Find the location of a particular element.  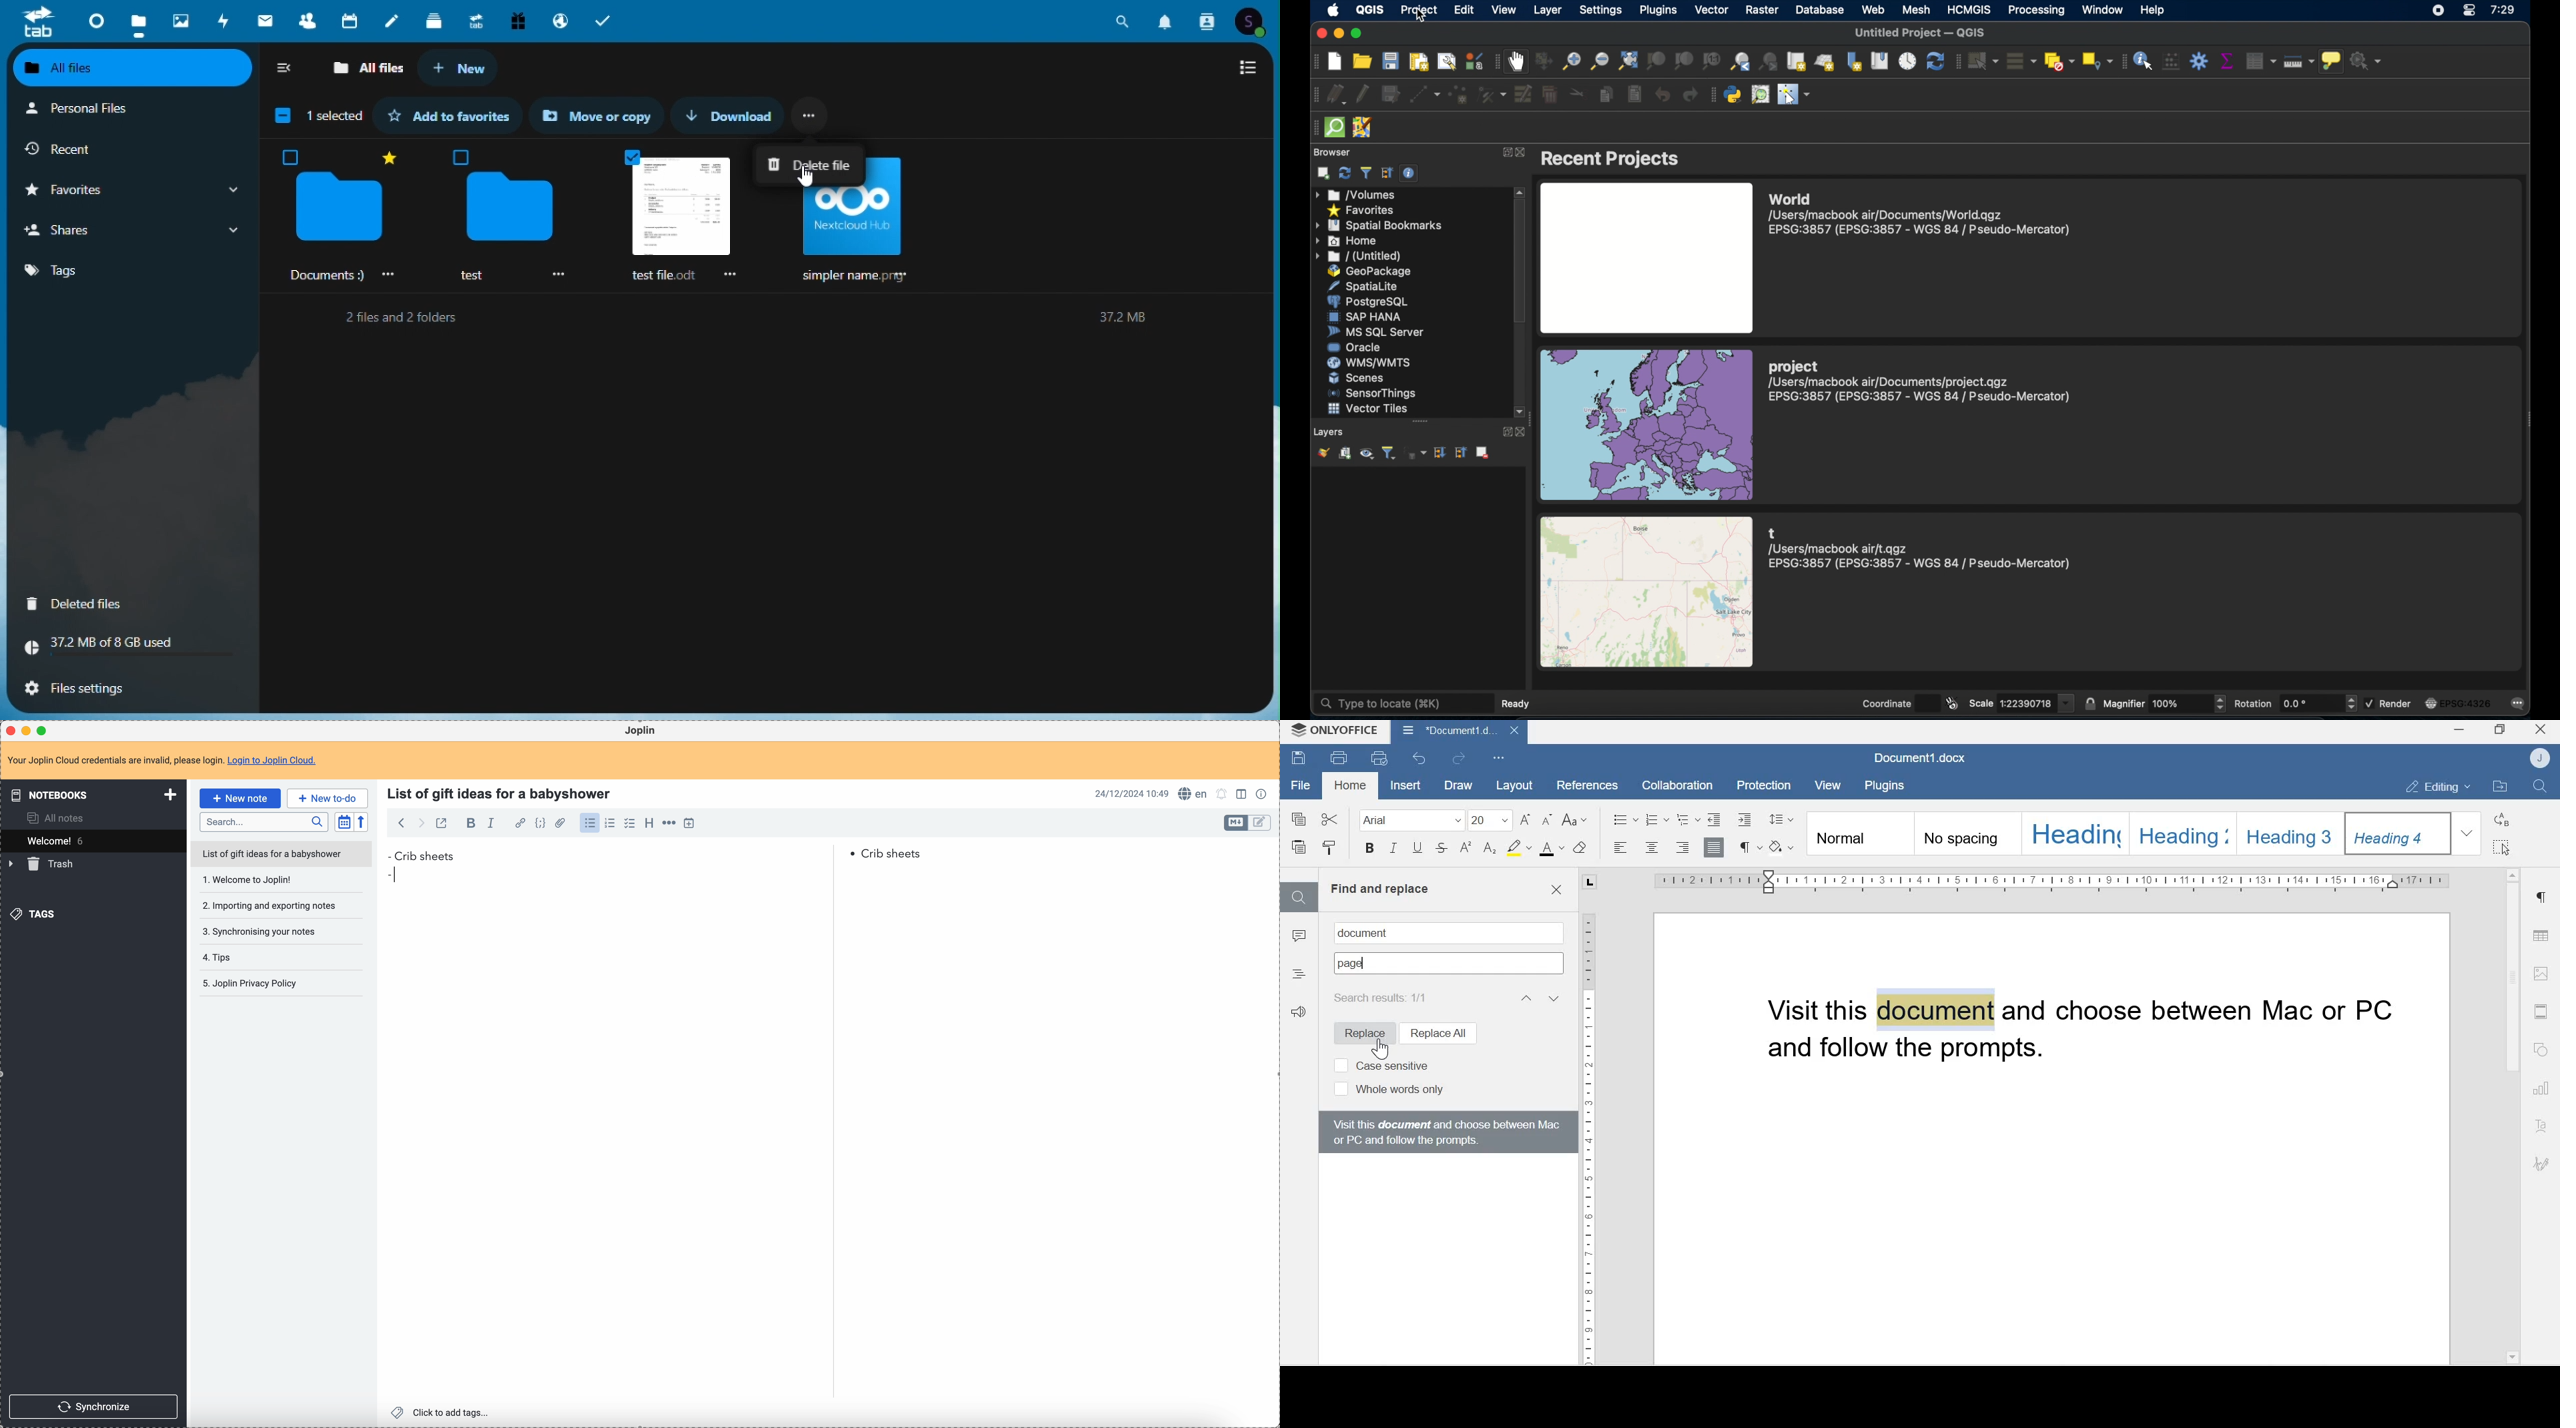

window is located at coordinates (2103, 9).